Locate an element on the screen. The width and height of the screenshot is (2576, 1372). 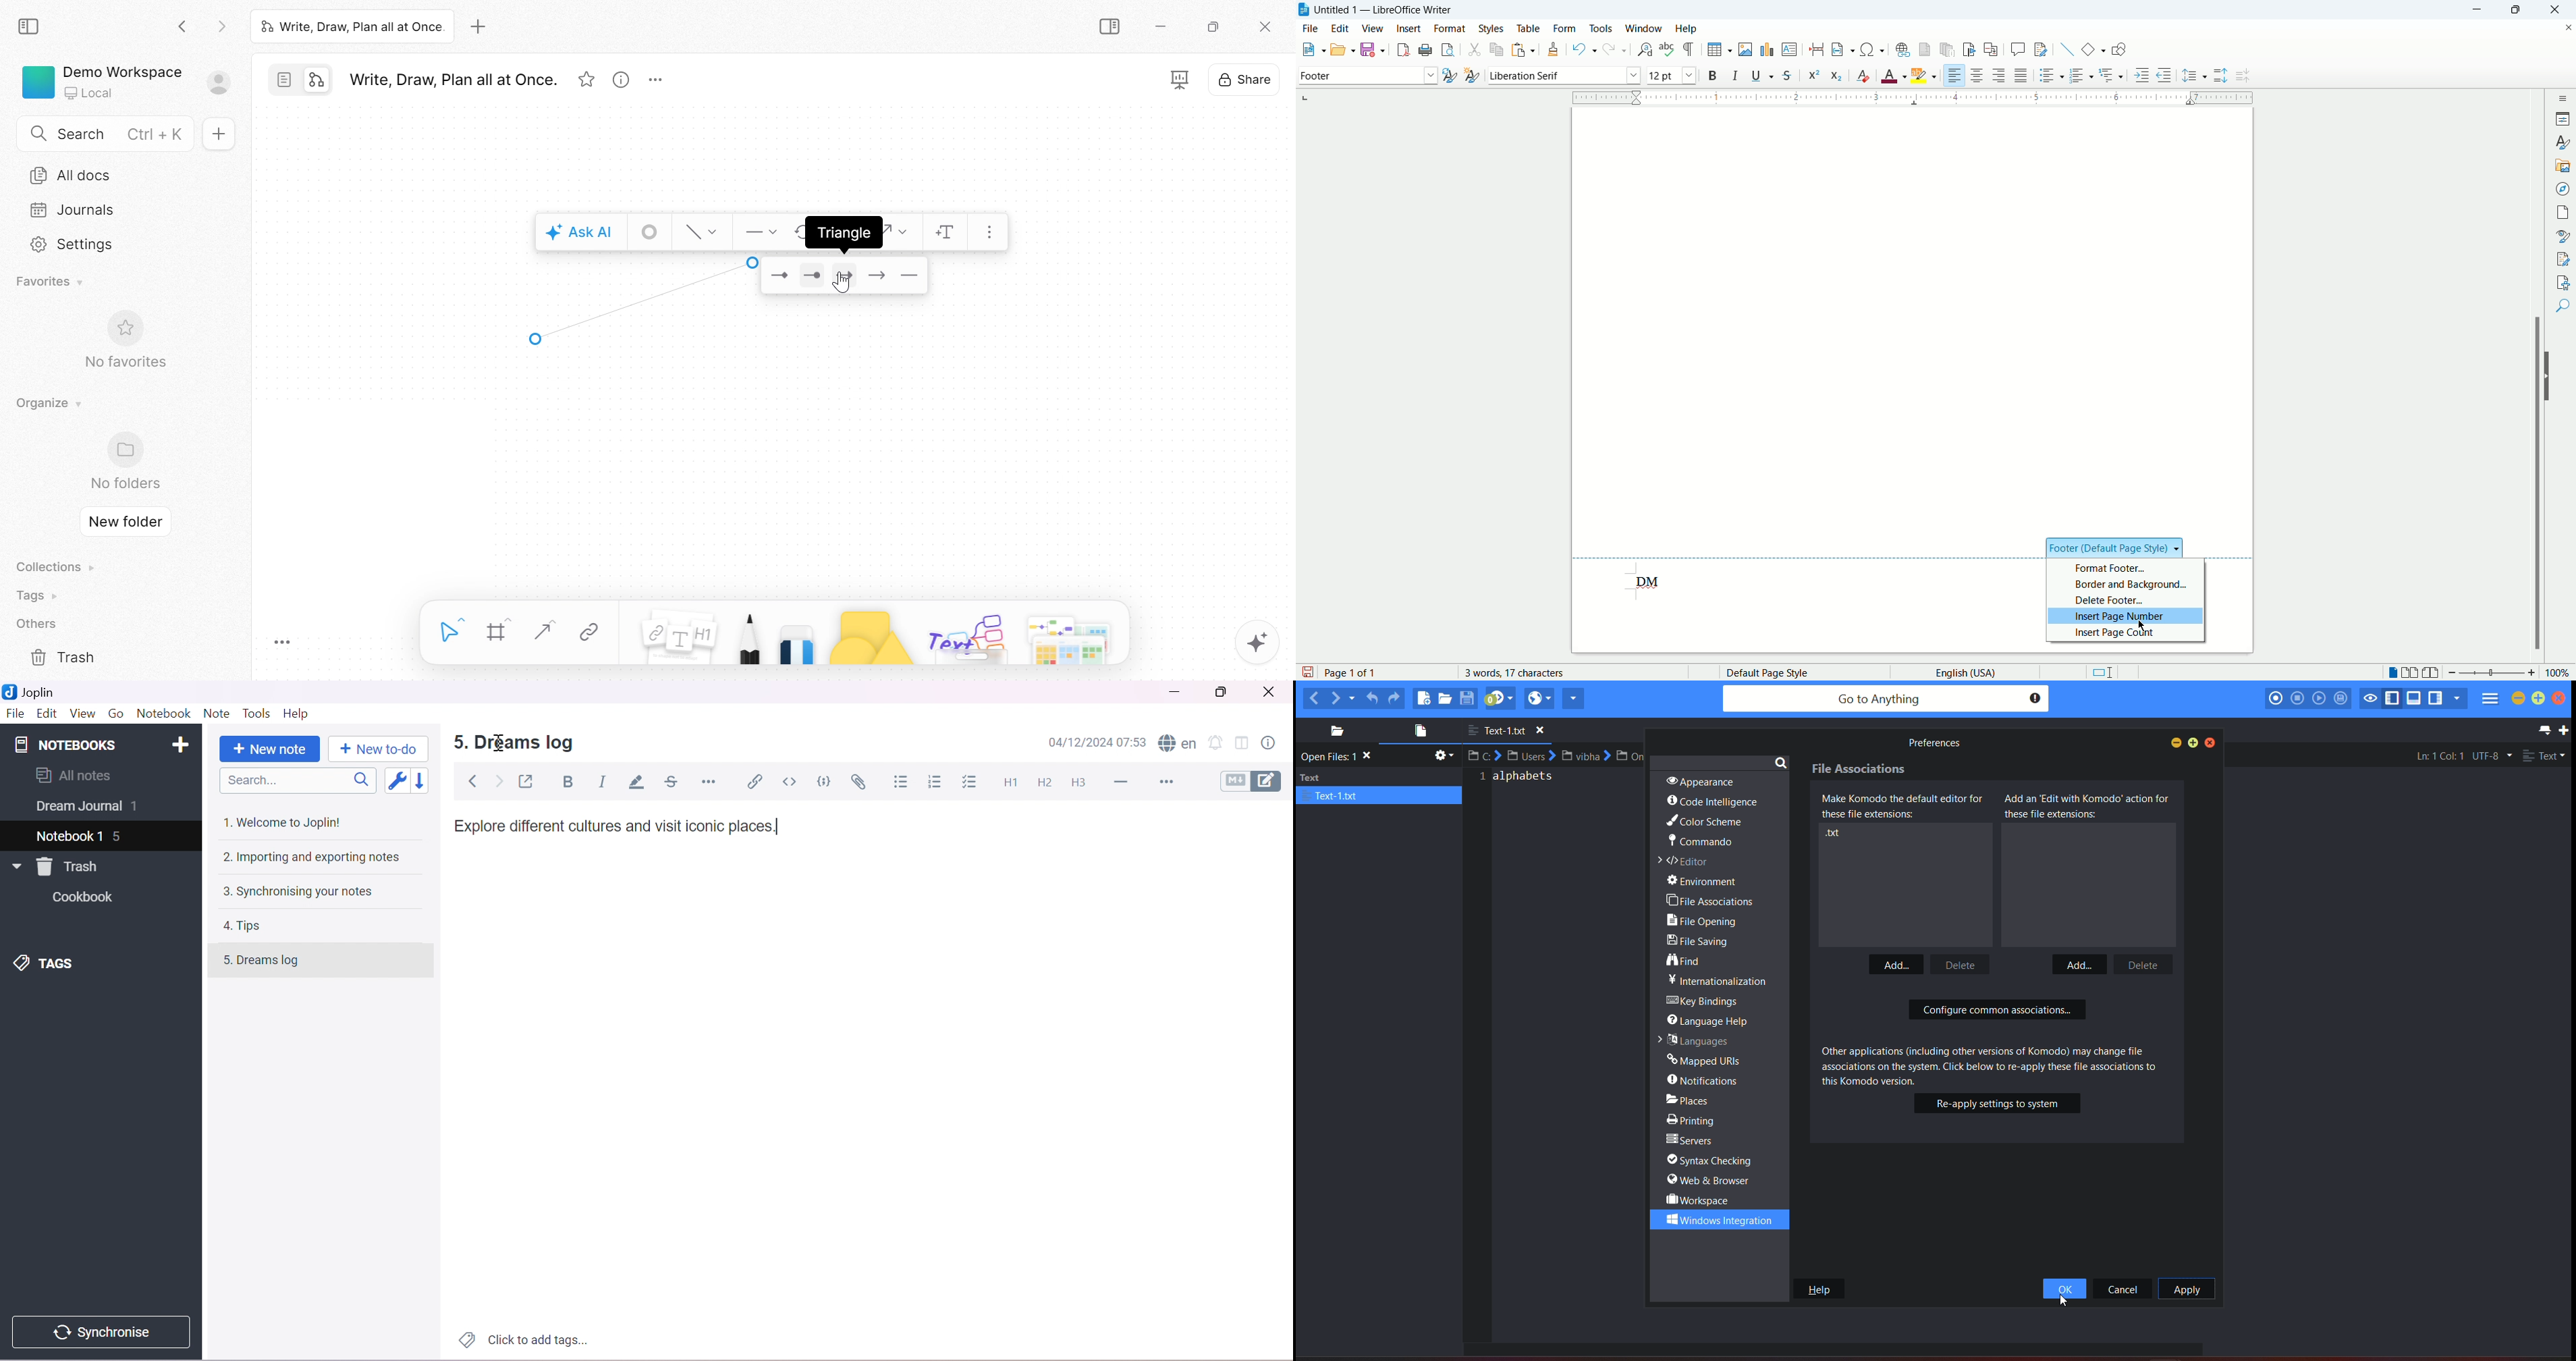
Favorites is located at coordinates (52, 280).